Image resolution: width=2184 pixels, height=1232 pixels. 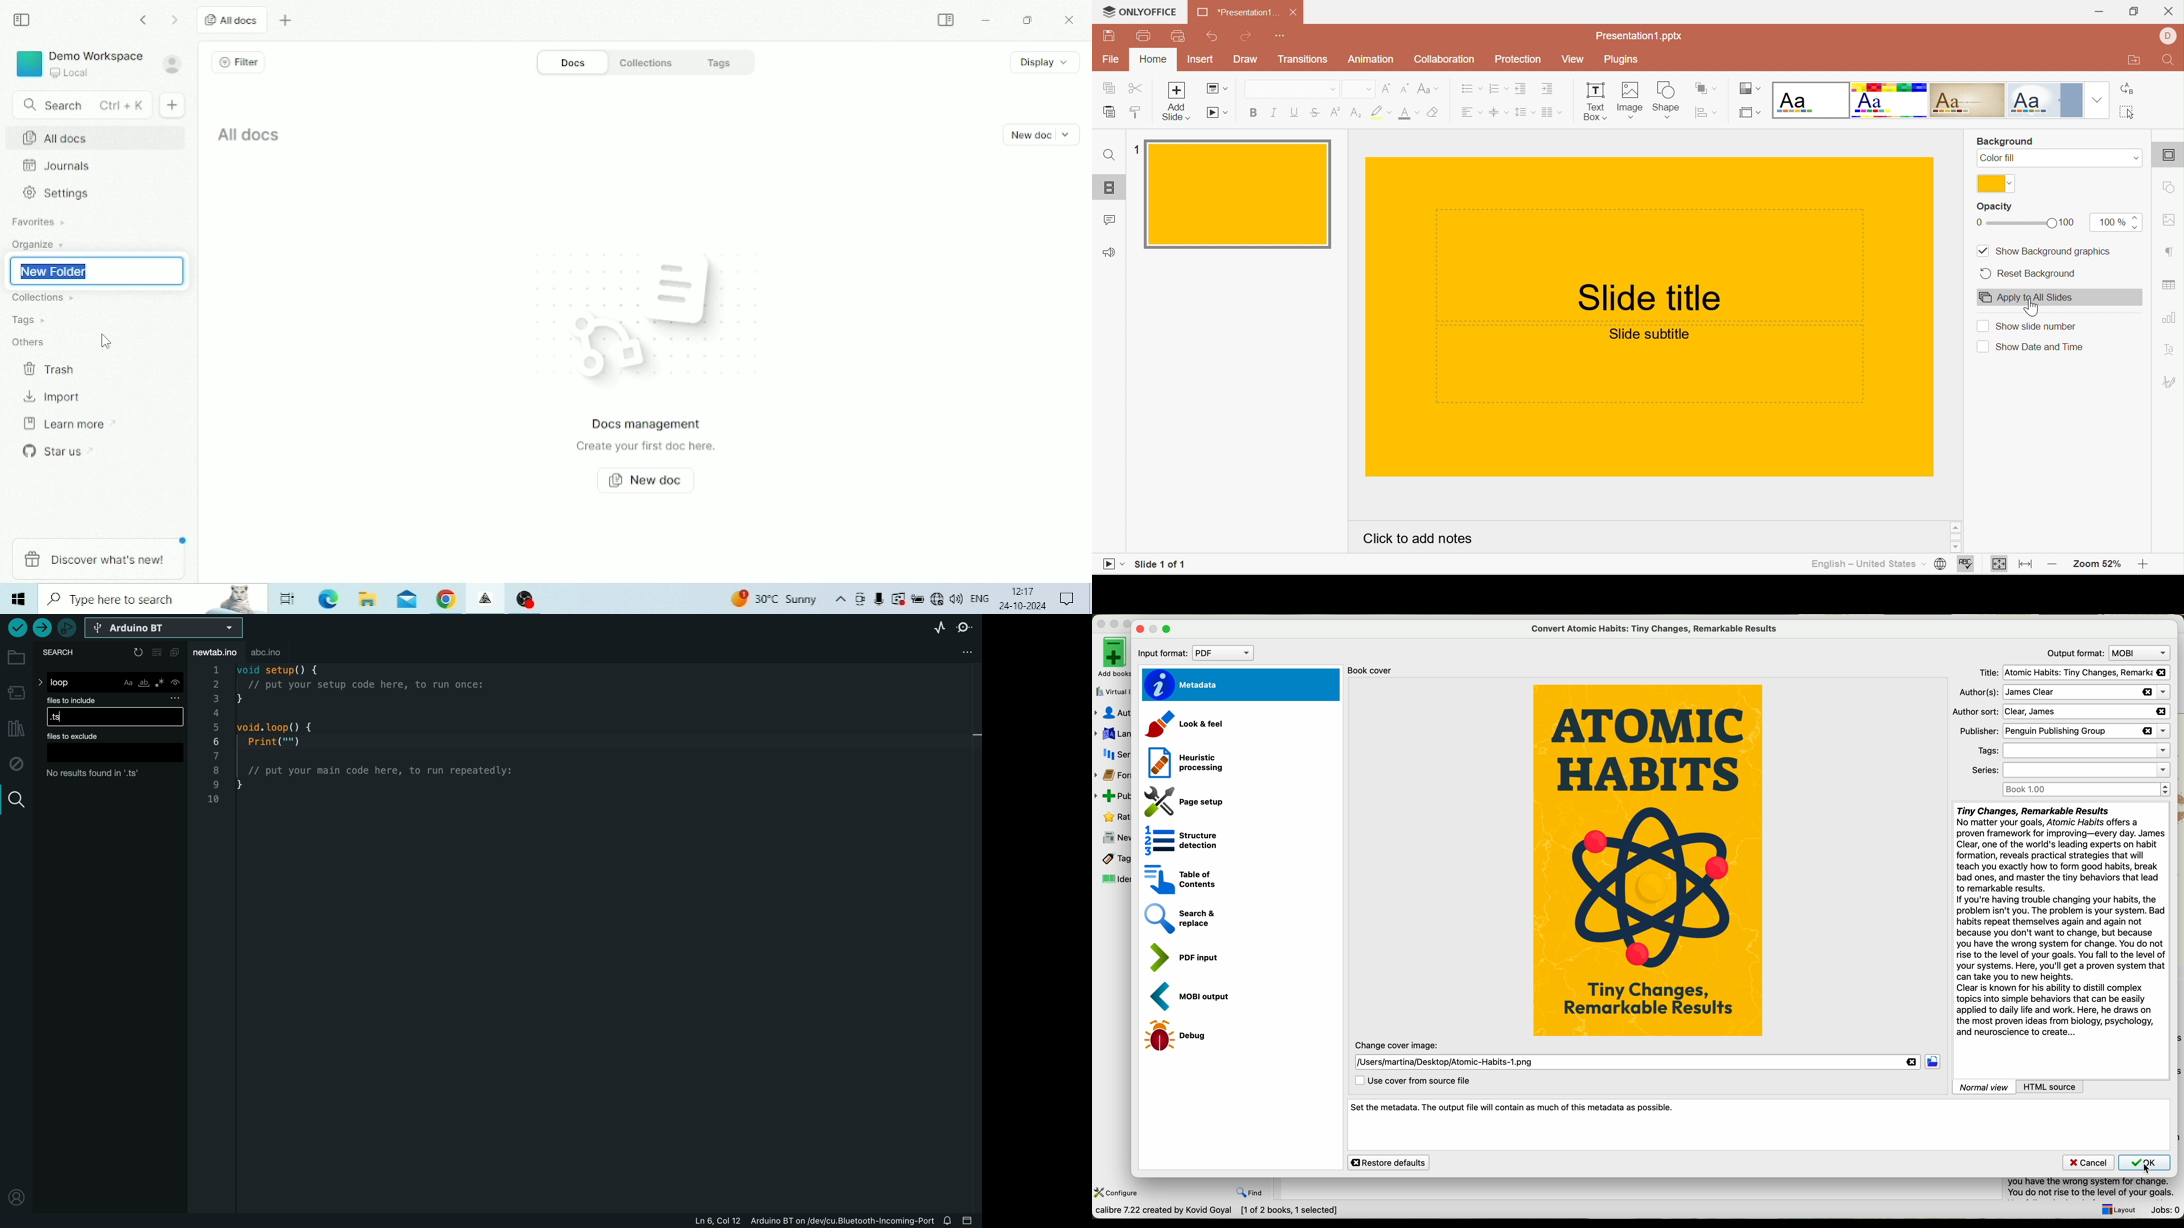 What do you see at coordinates (1374, 61) in the screenshot?
I see `Animation` at bounding box center [1374, 61].